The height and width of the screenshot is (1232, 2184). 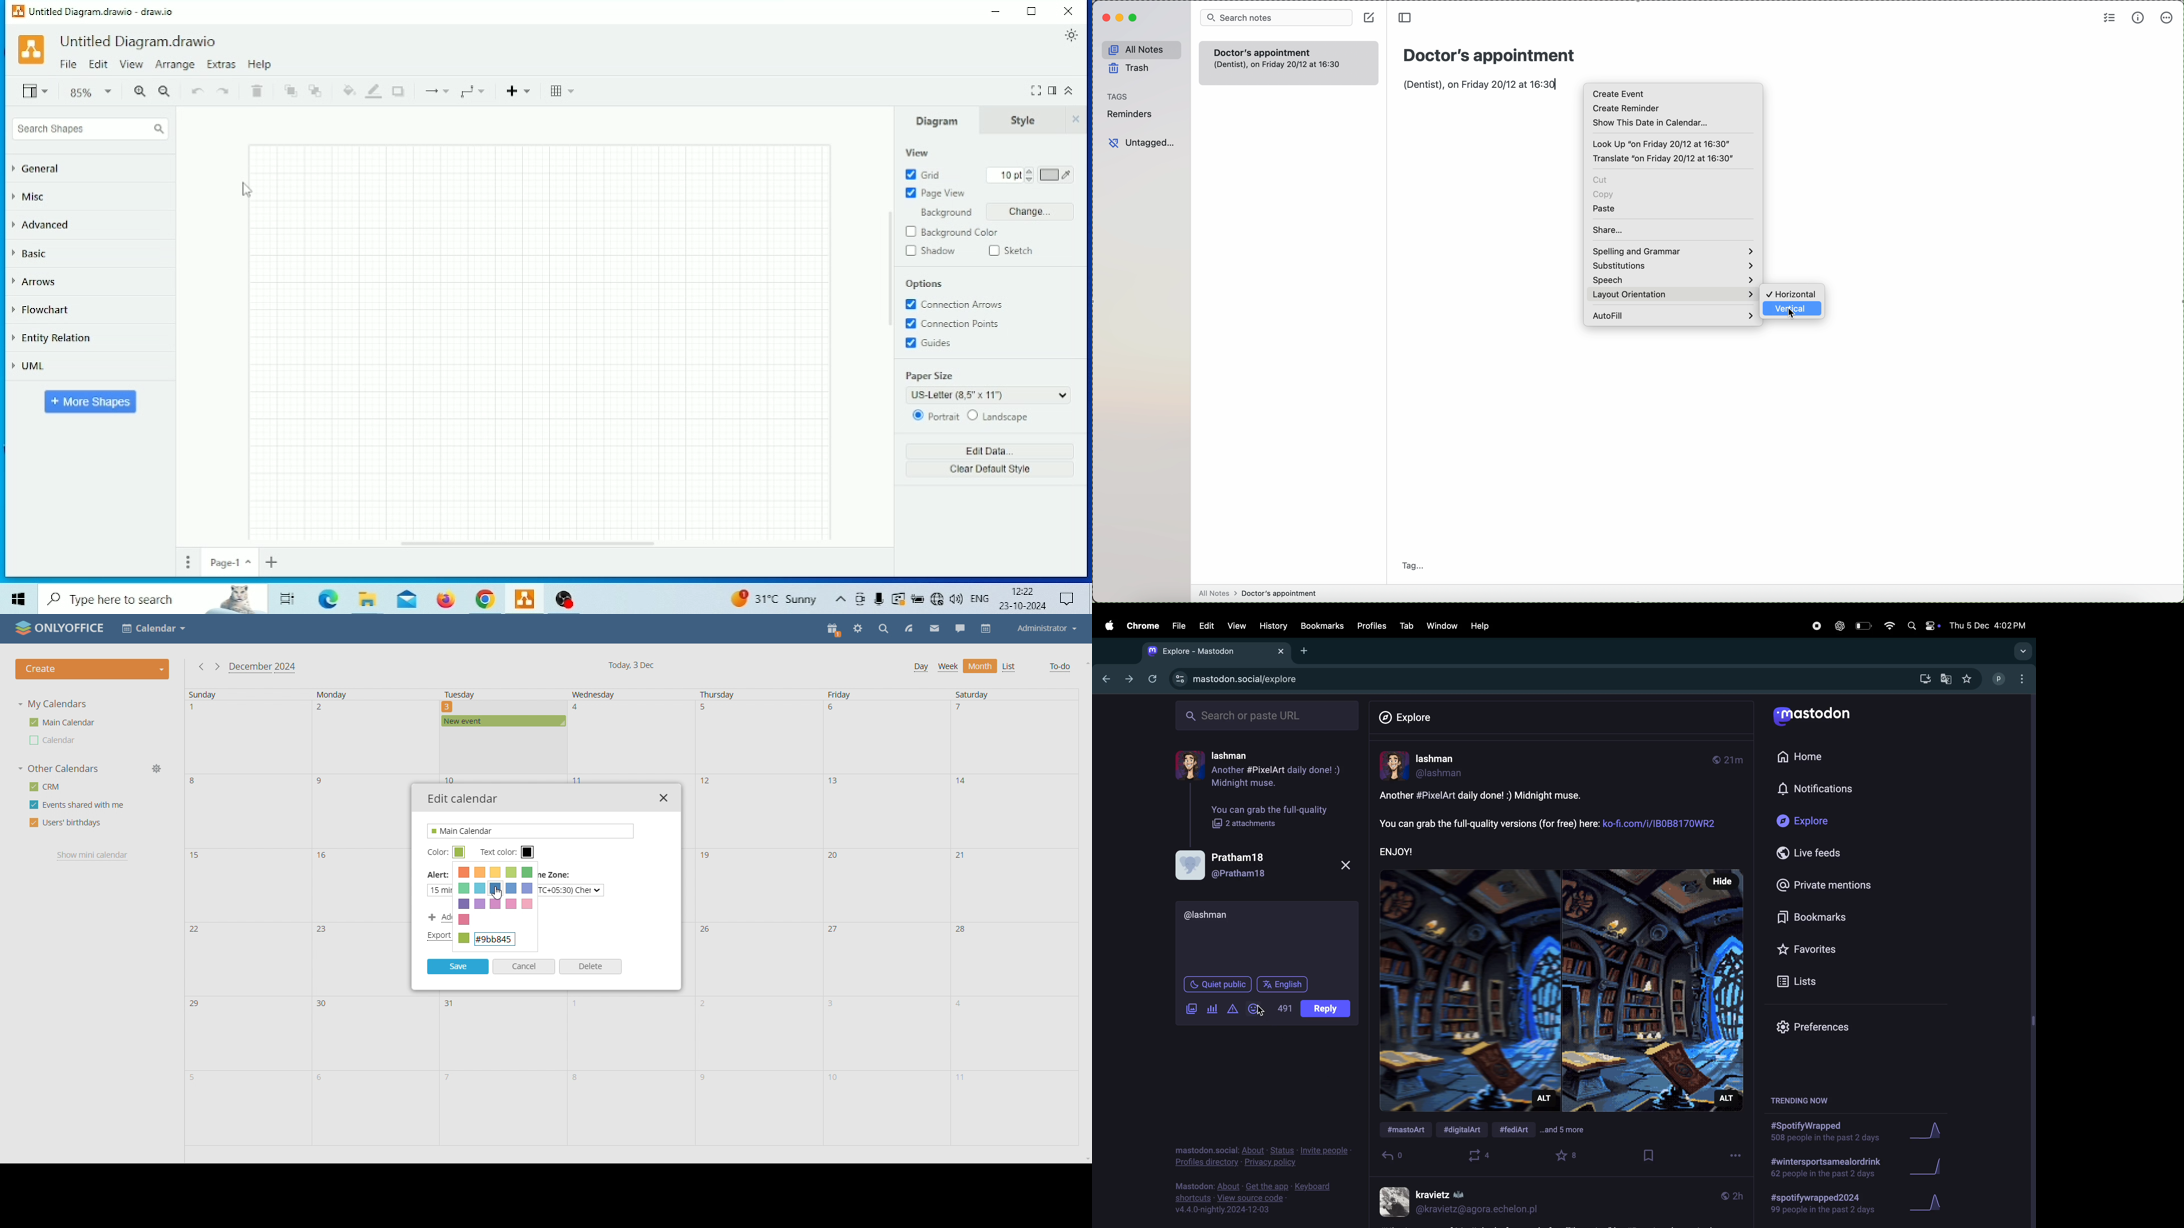 I want to click on userprofile, so click(x=1446, y=767).